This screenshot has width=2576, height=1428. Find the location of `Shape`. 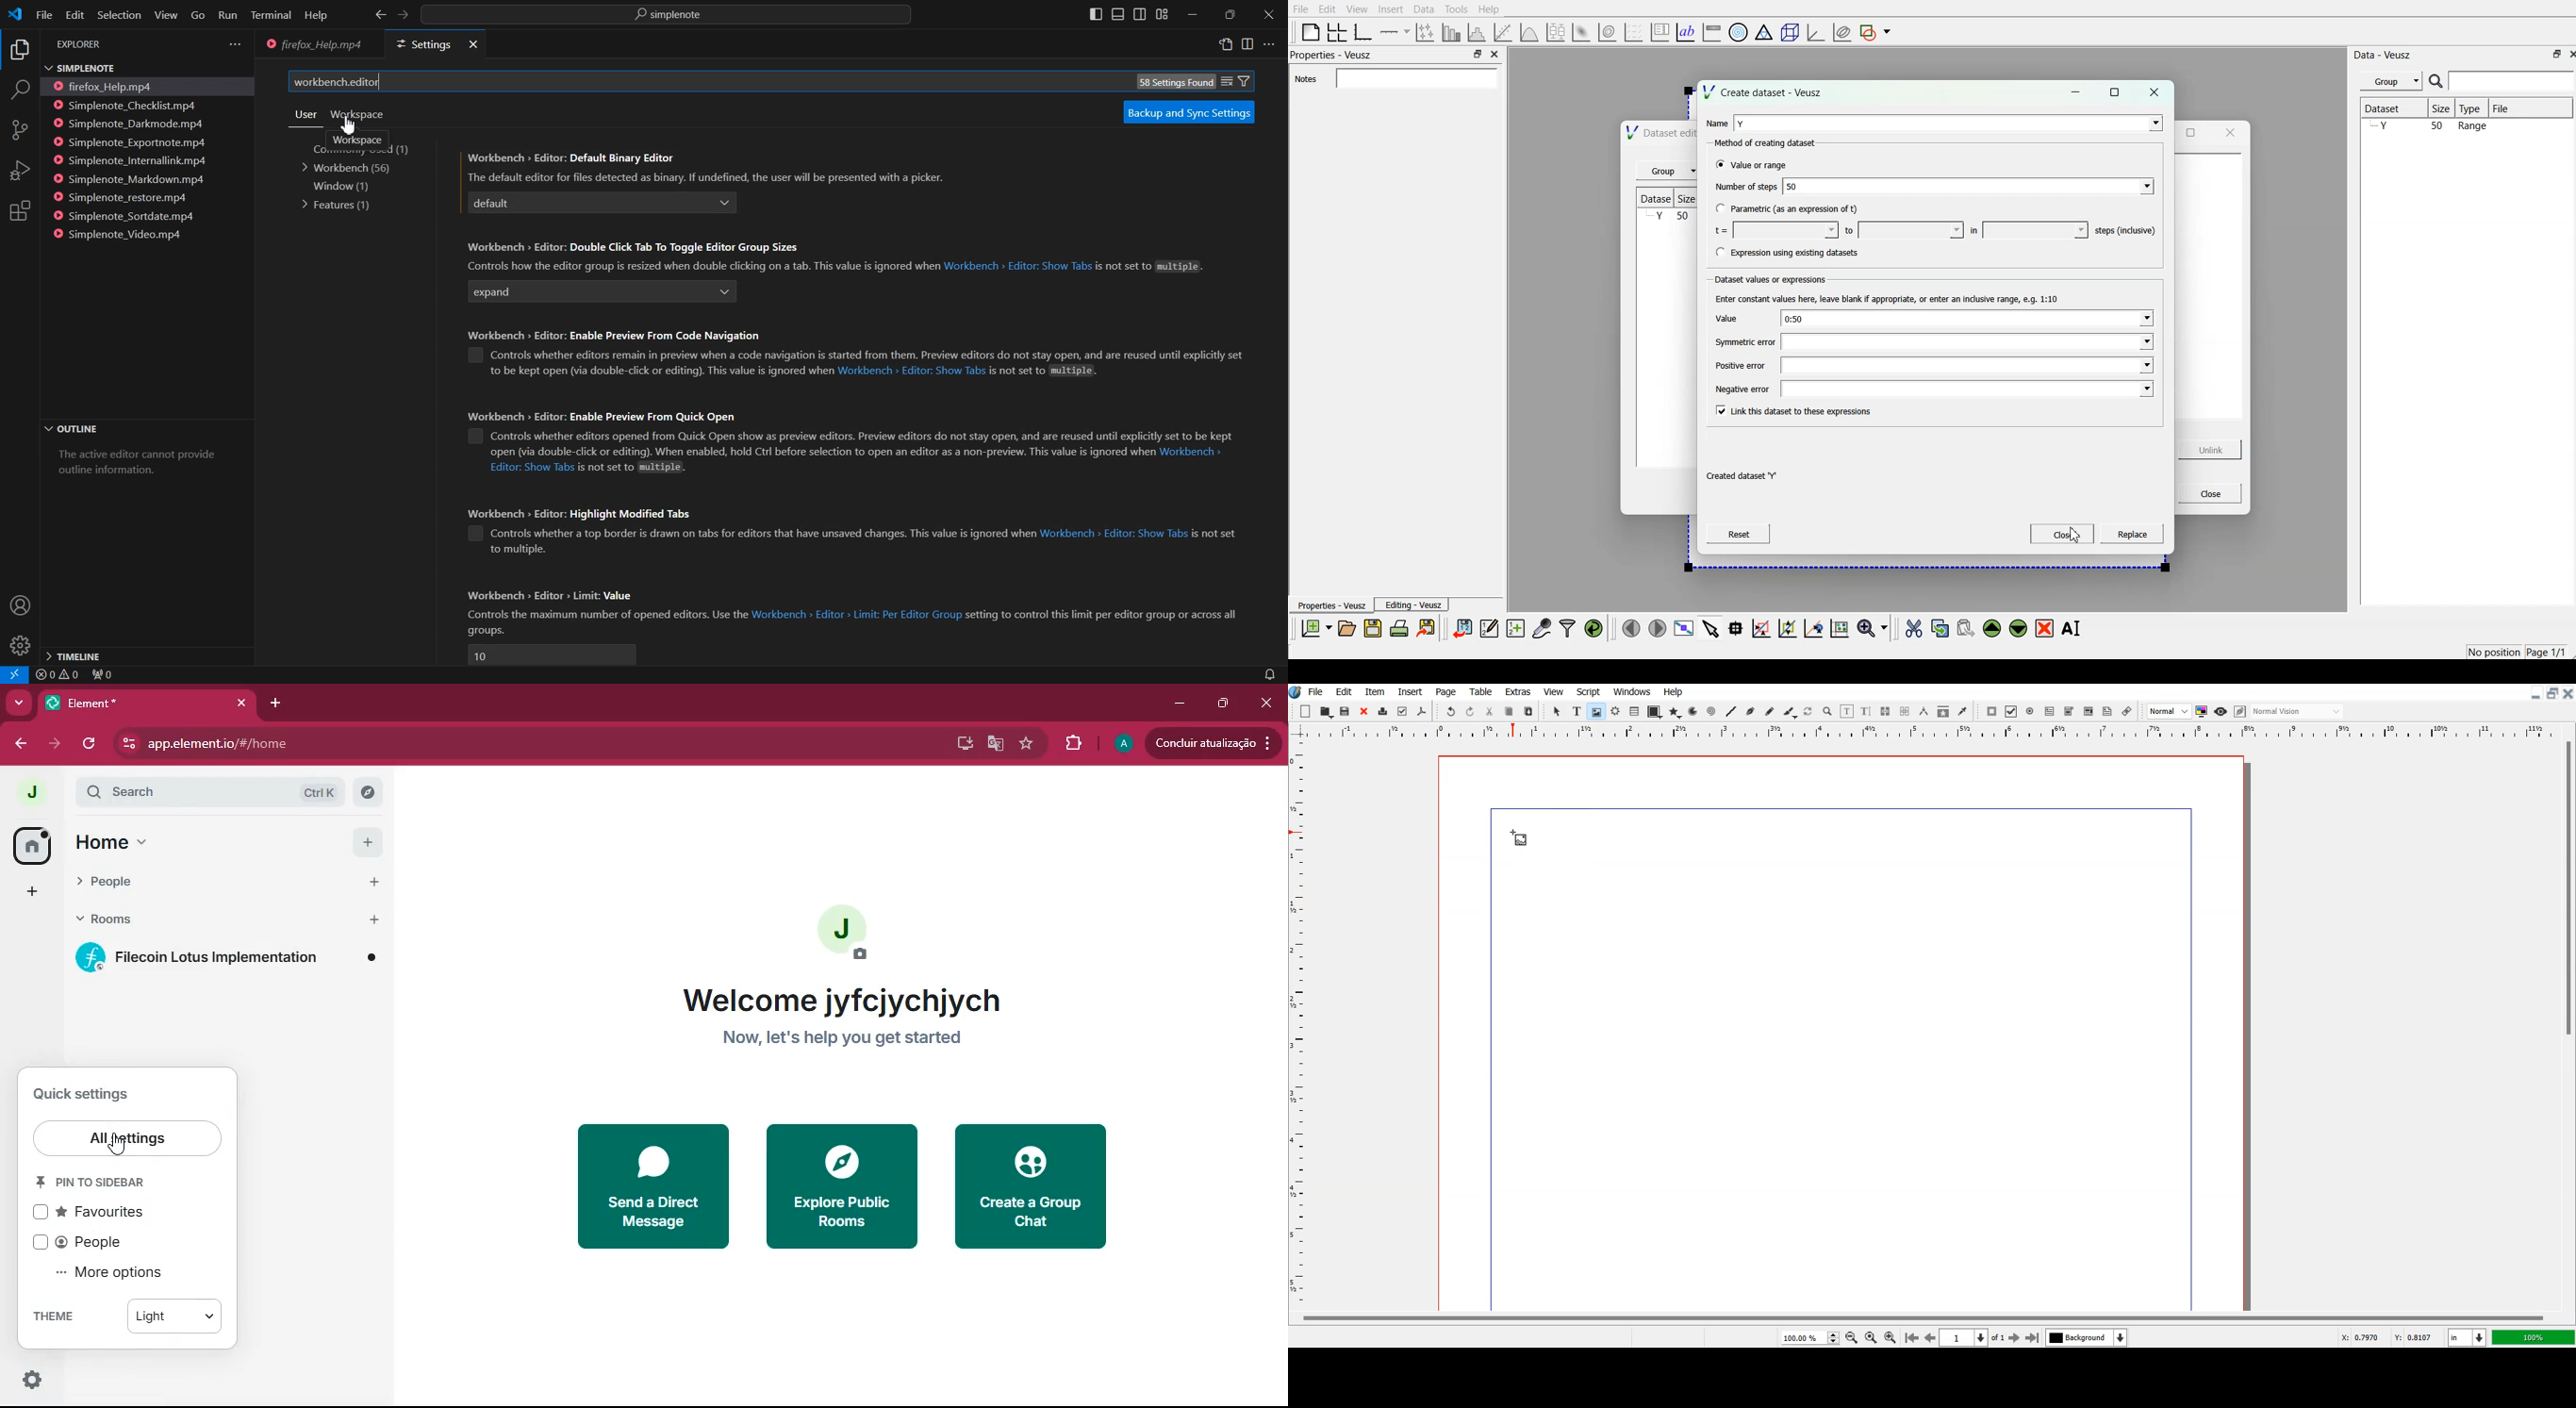

Shape is located at coordinates (1654, 713).